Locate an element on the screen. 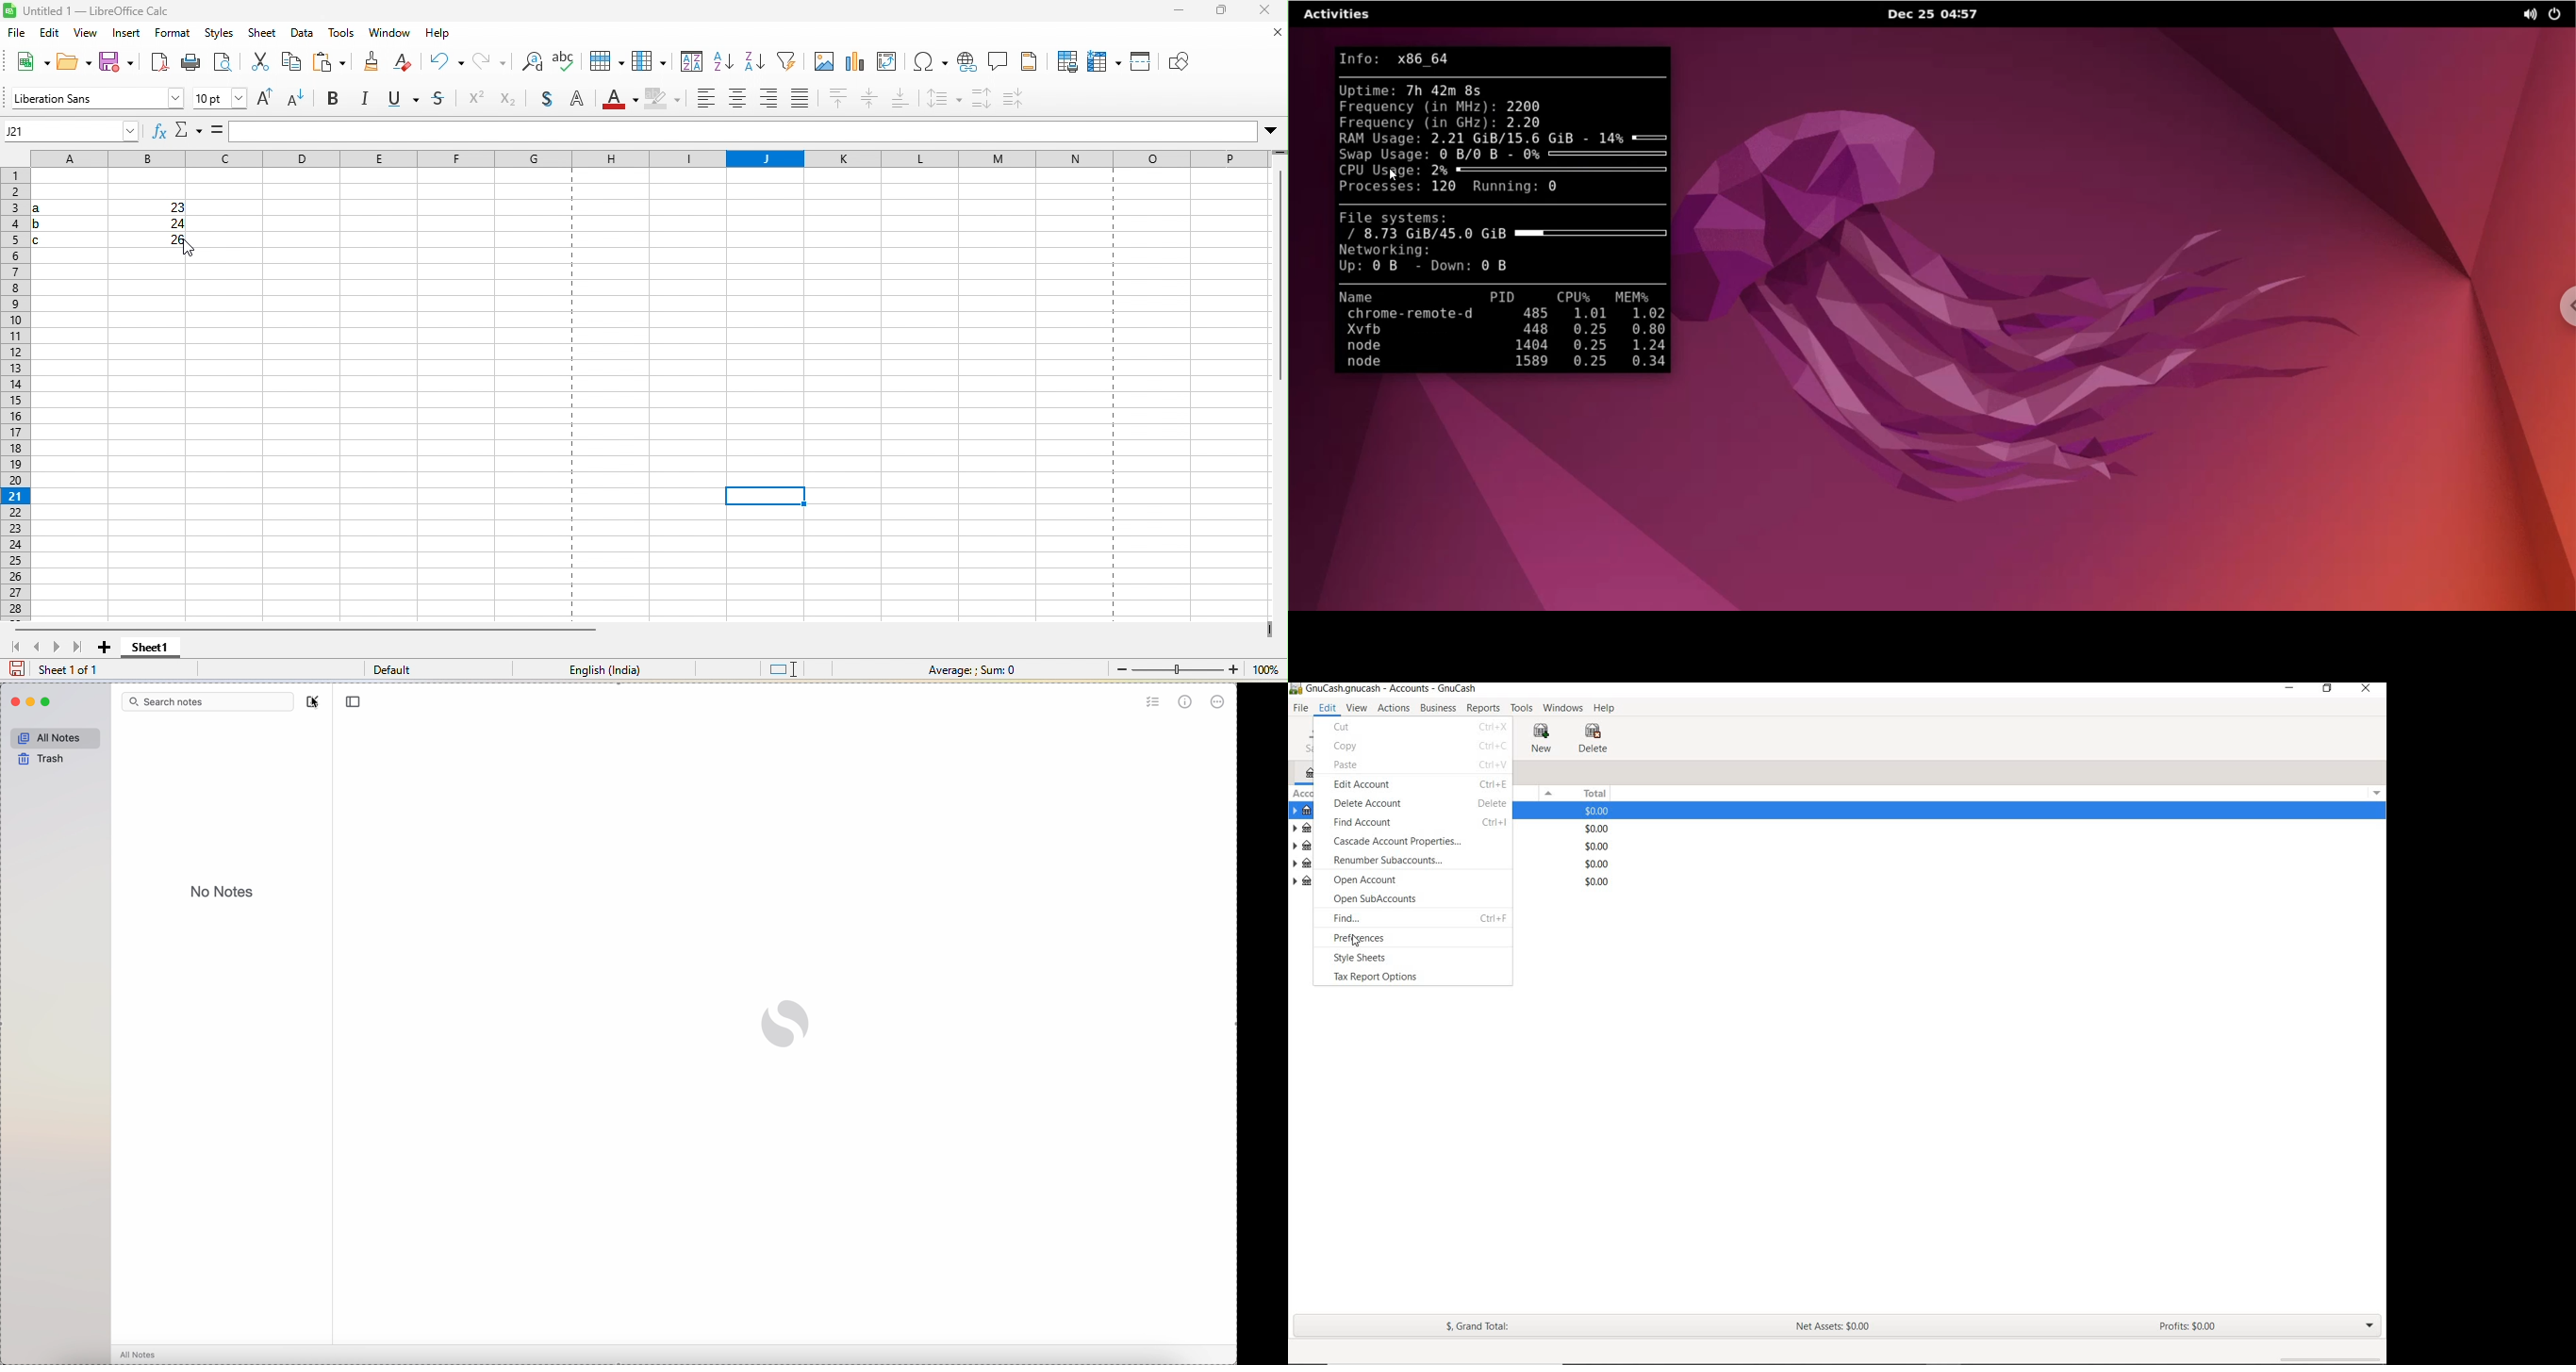 This screenshot has width=2576, height=1372. OPEN ACCOUNT is located at coordinates (1420, 881).